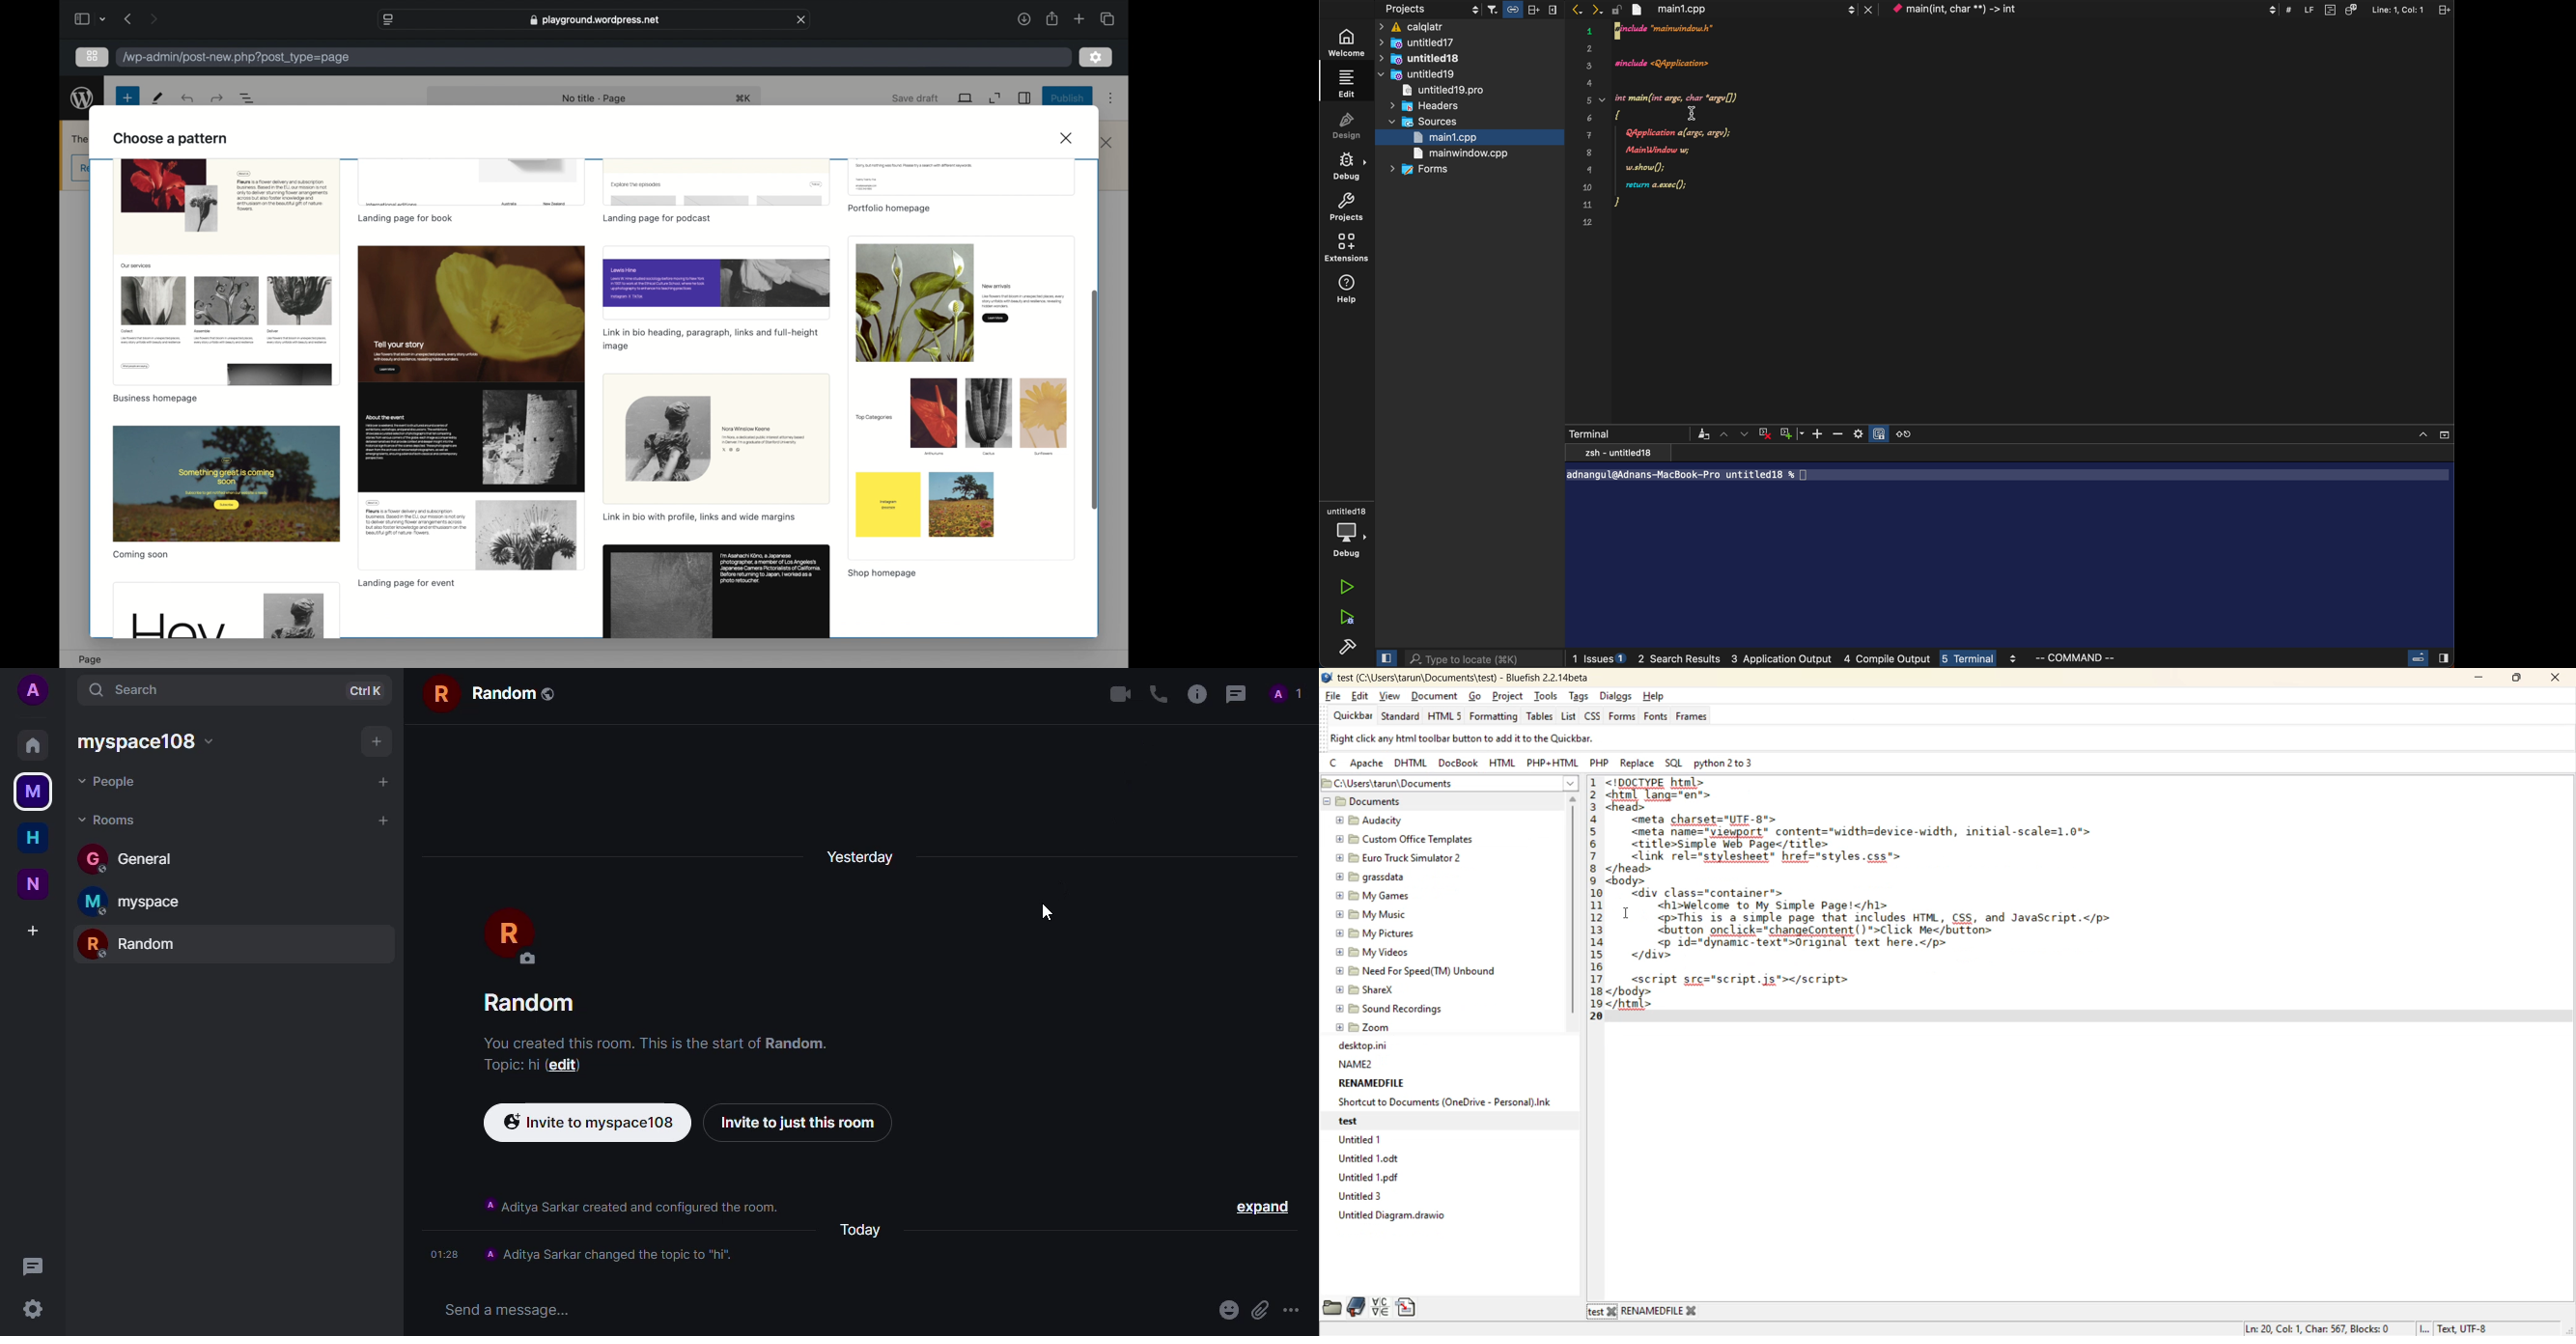  Describe the element at coordinates (1622, 715) in the screenshot. I see `forms` at that location.